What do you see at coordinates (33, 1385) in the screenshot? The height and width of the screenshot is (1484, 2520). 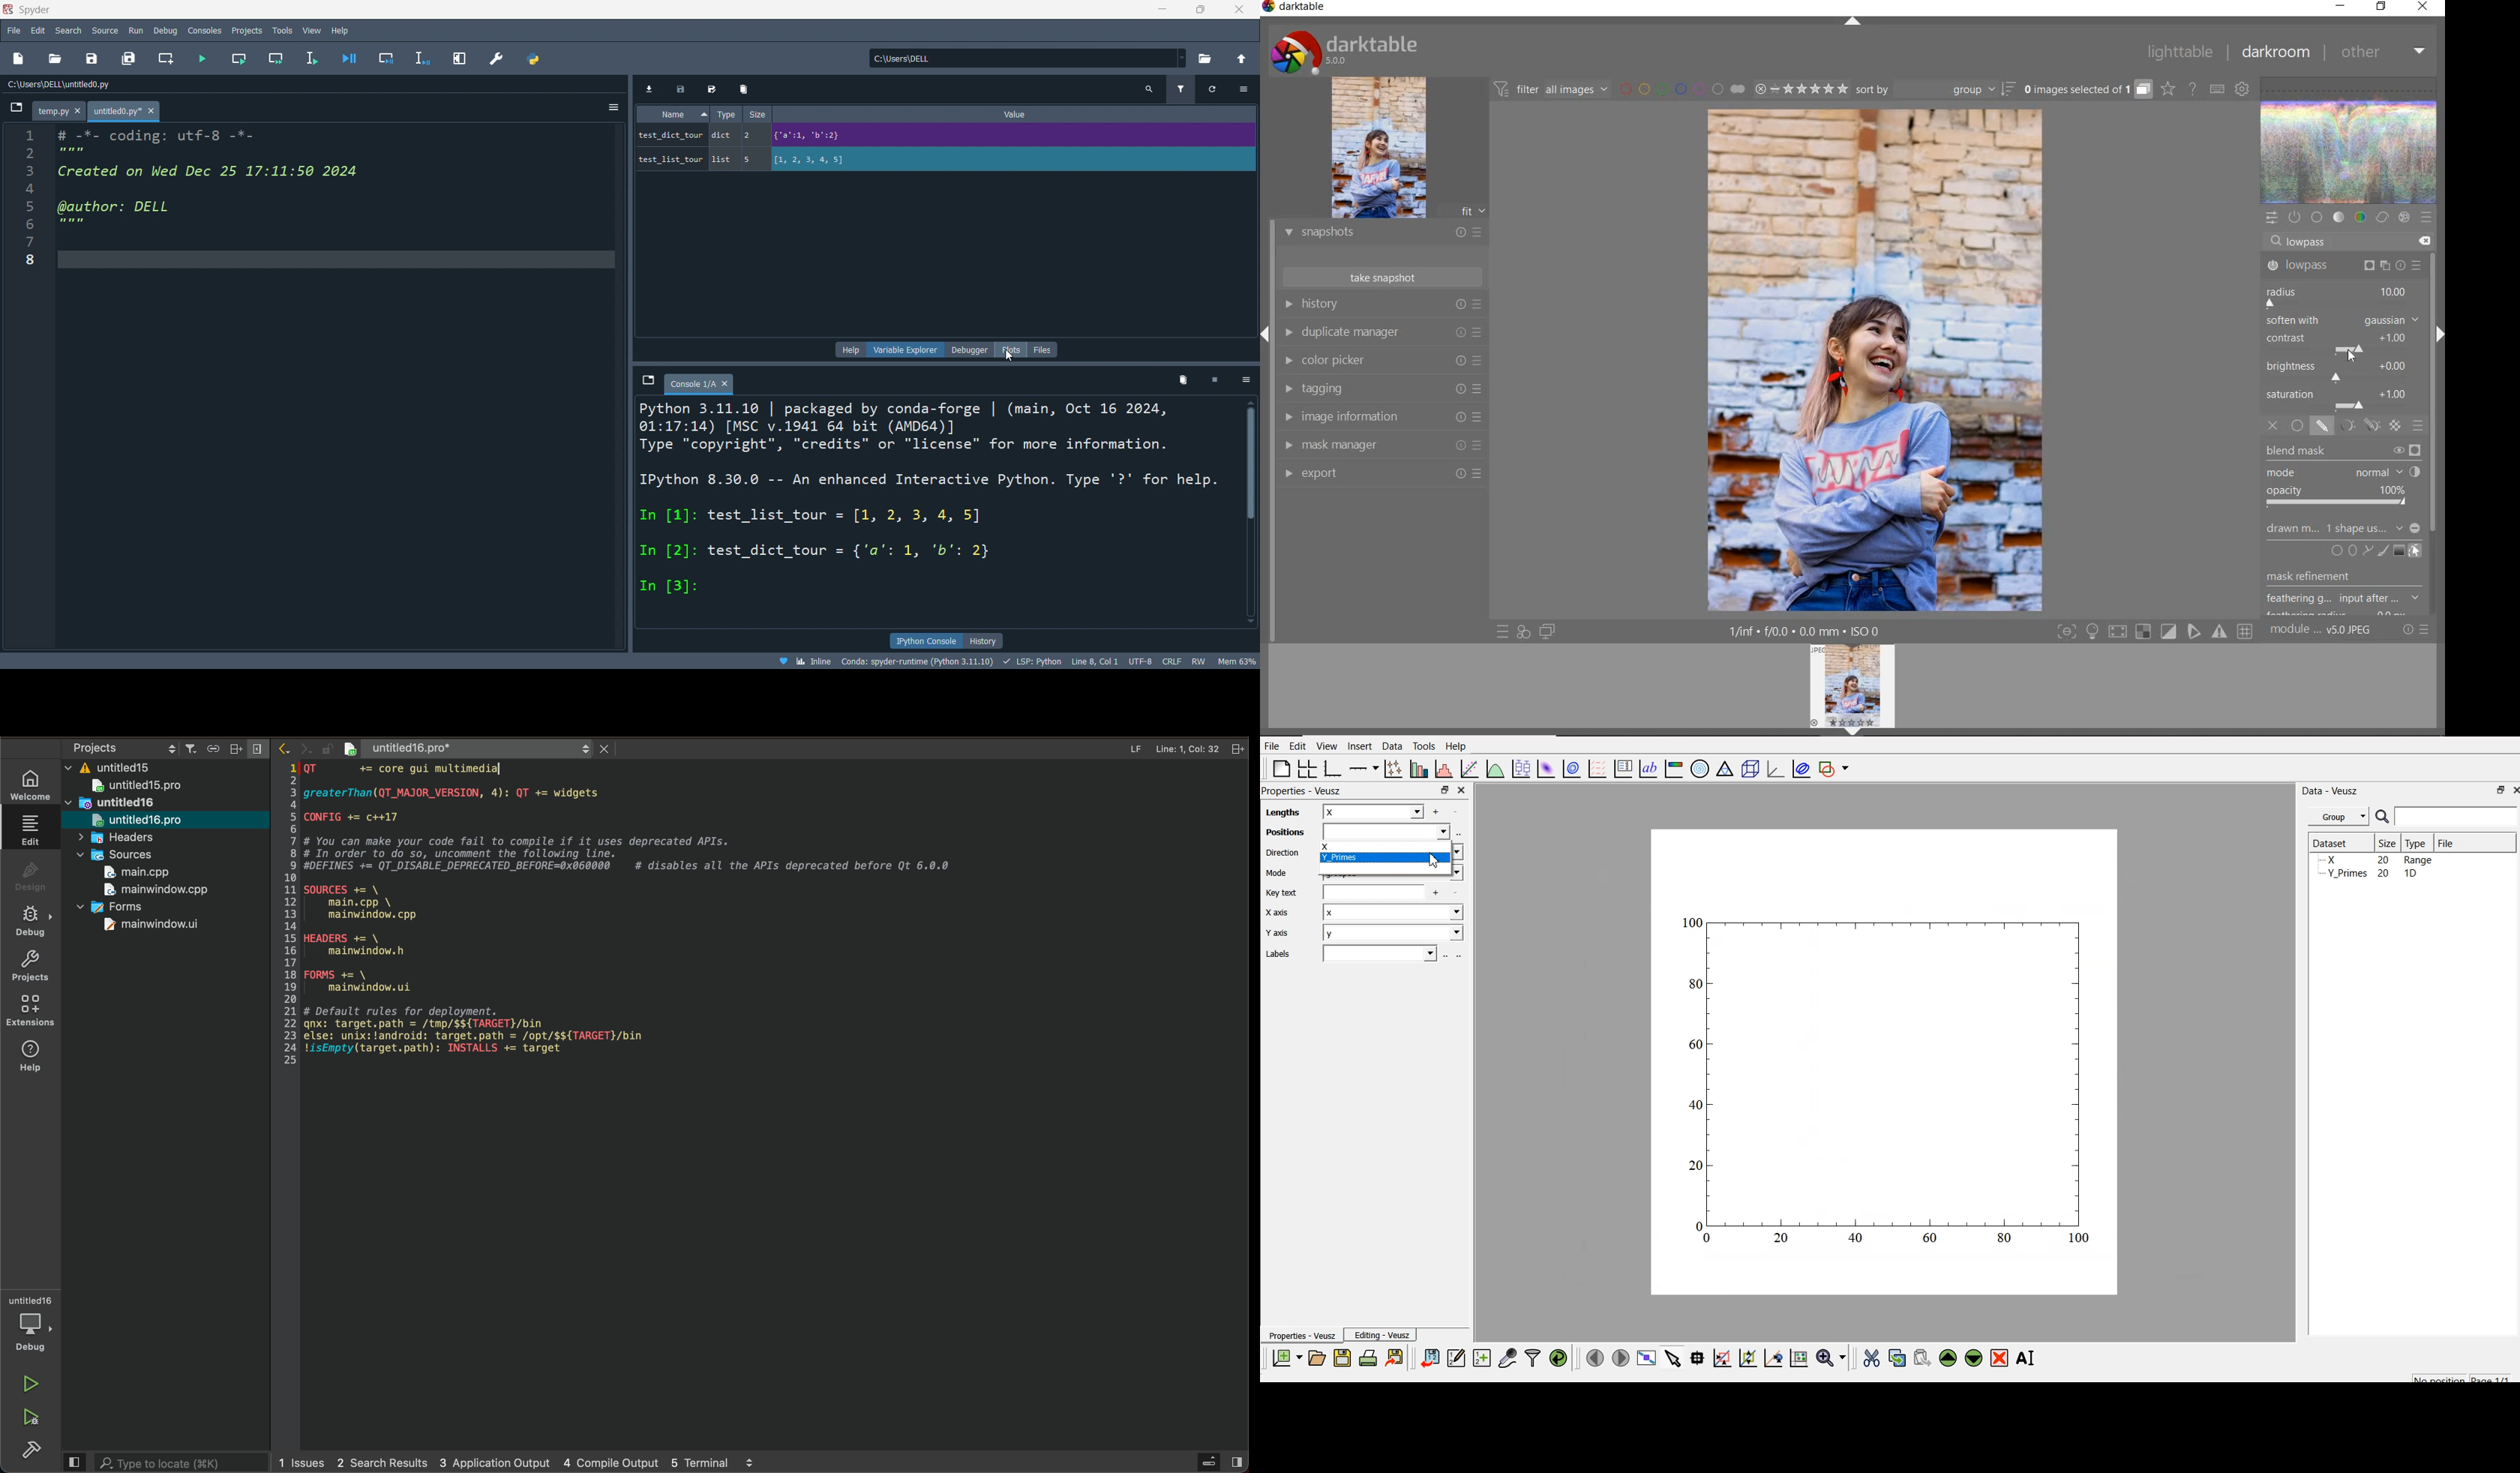 I see `run ` at bounding box center [33, 1385].